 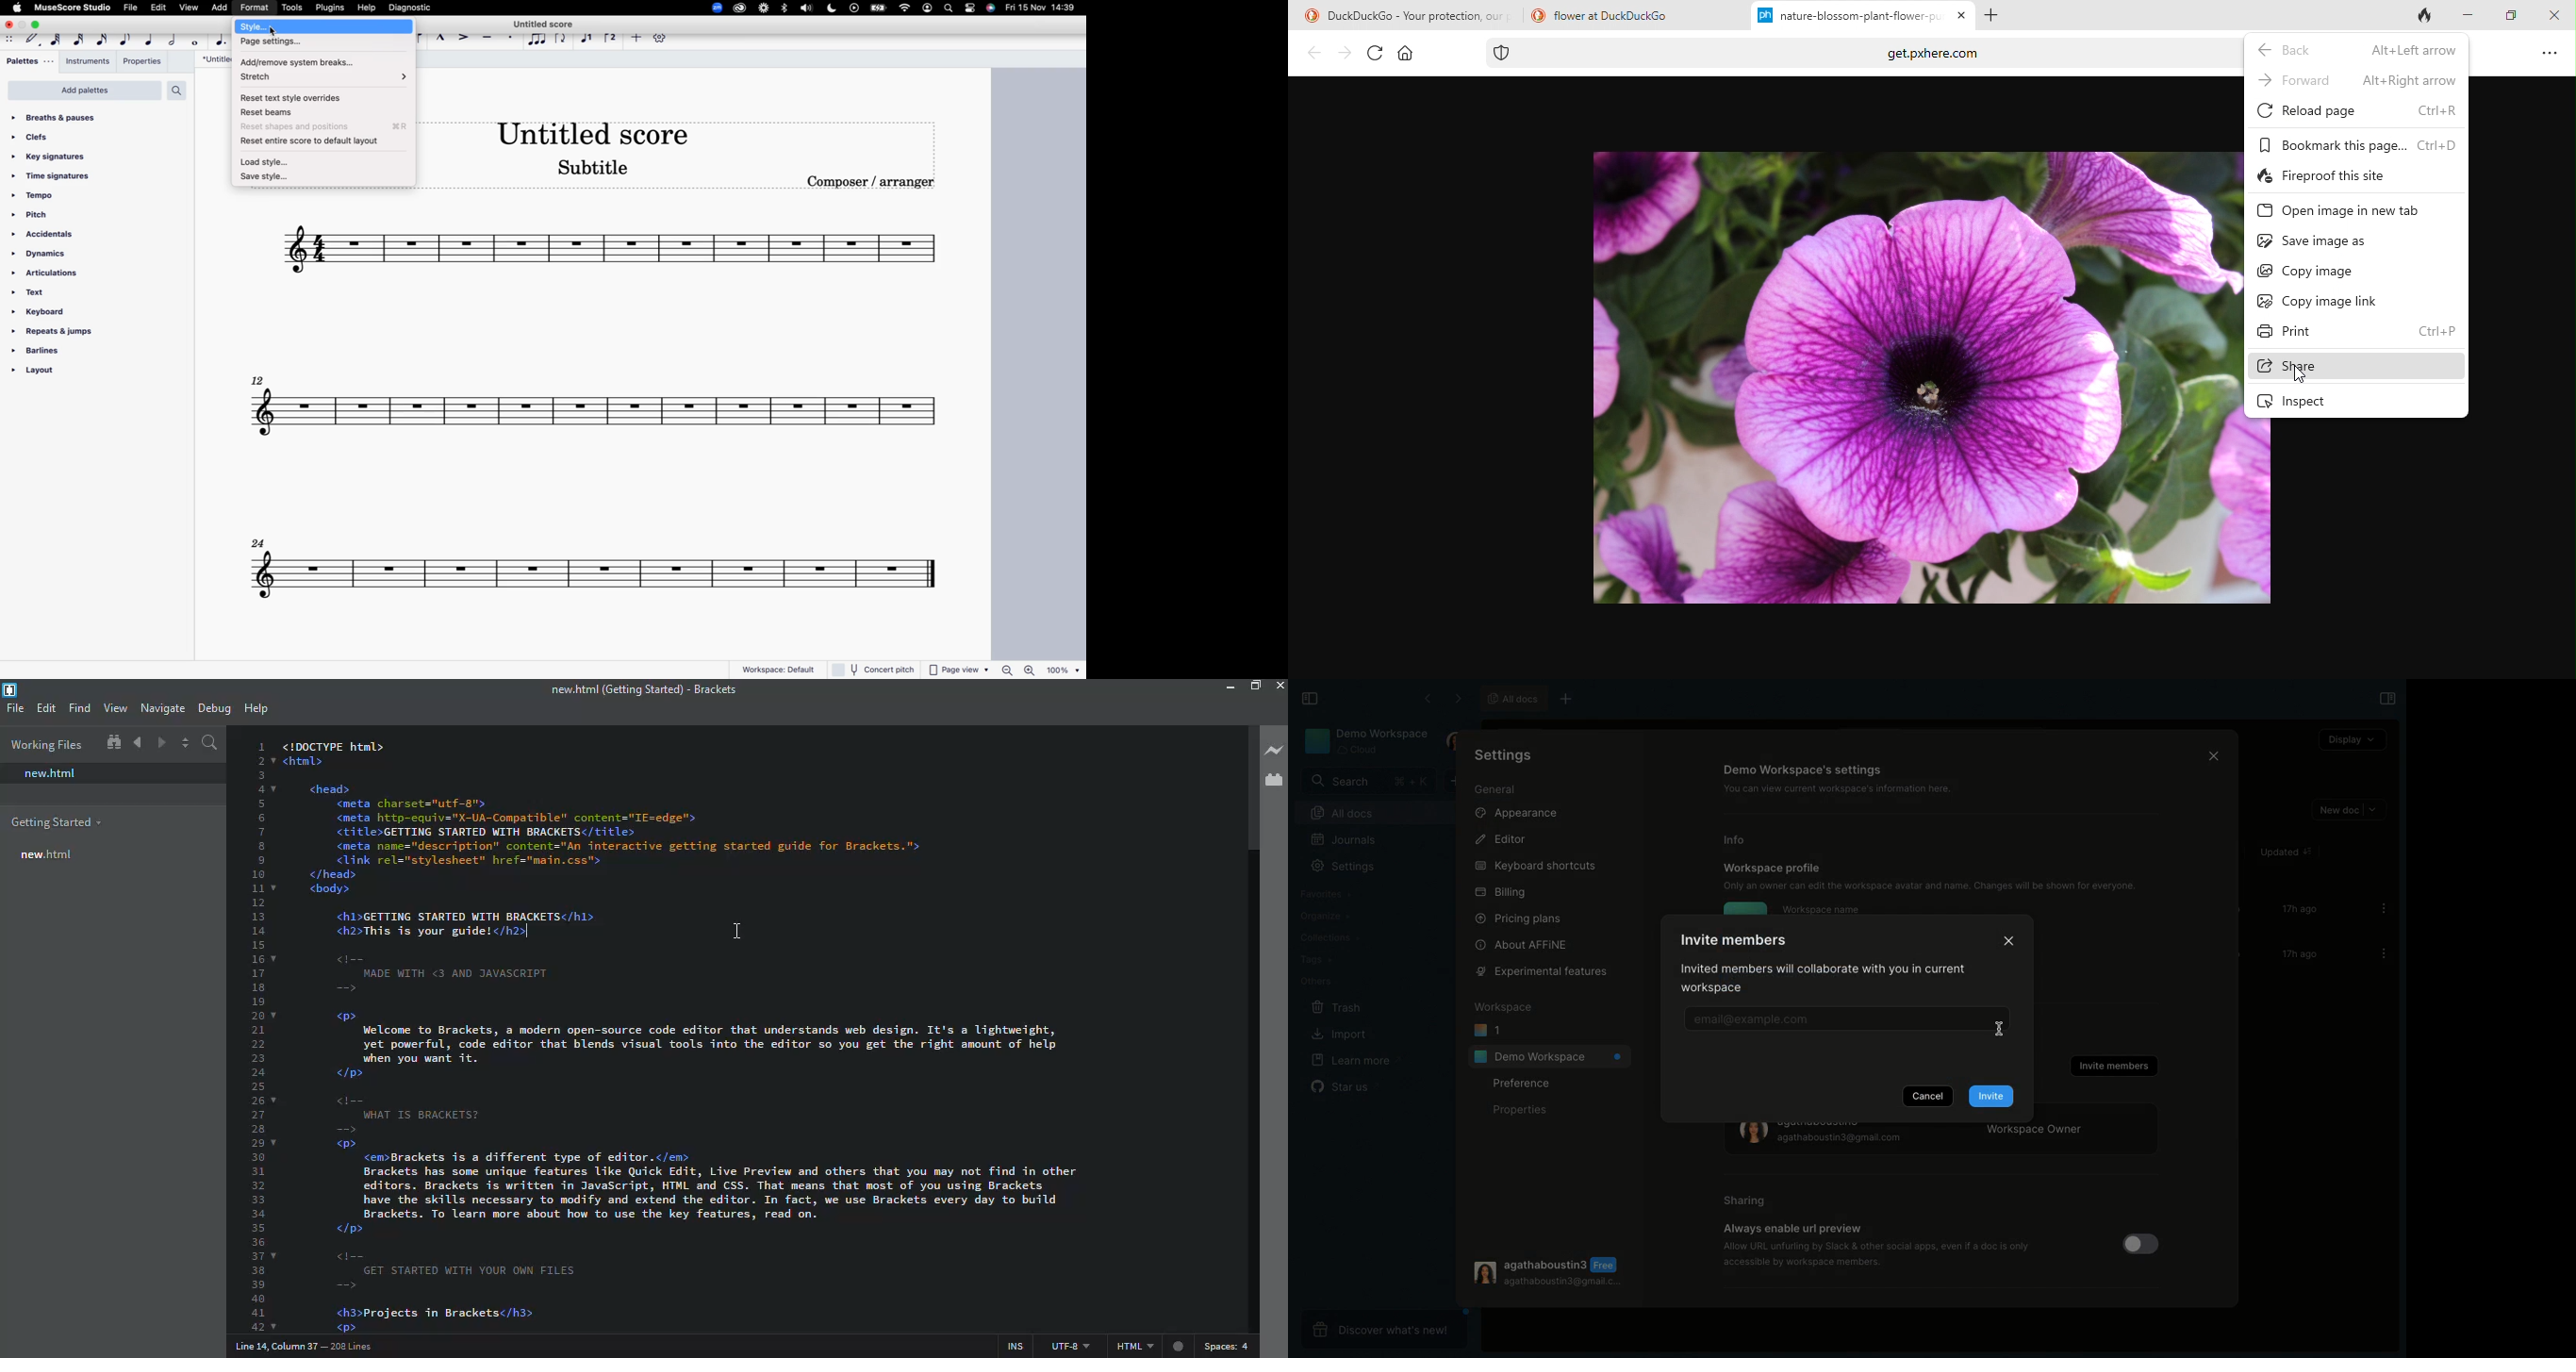 I want to click on slur, so click(x=420, y=39).